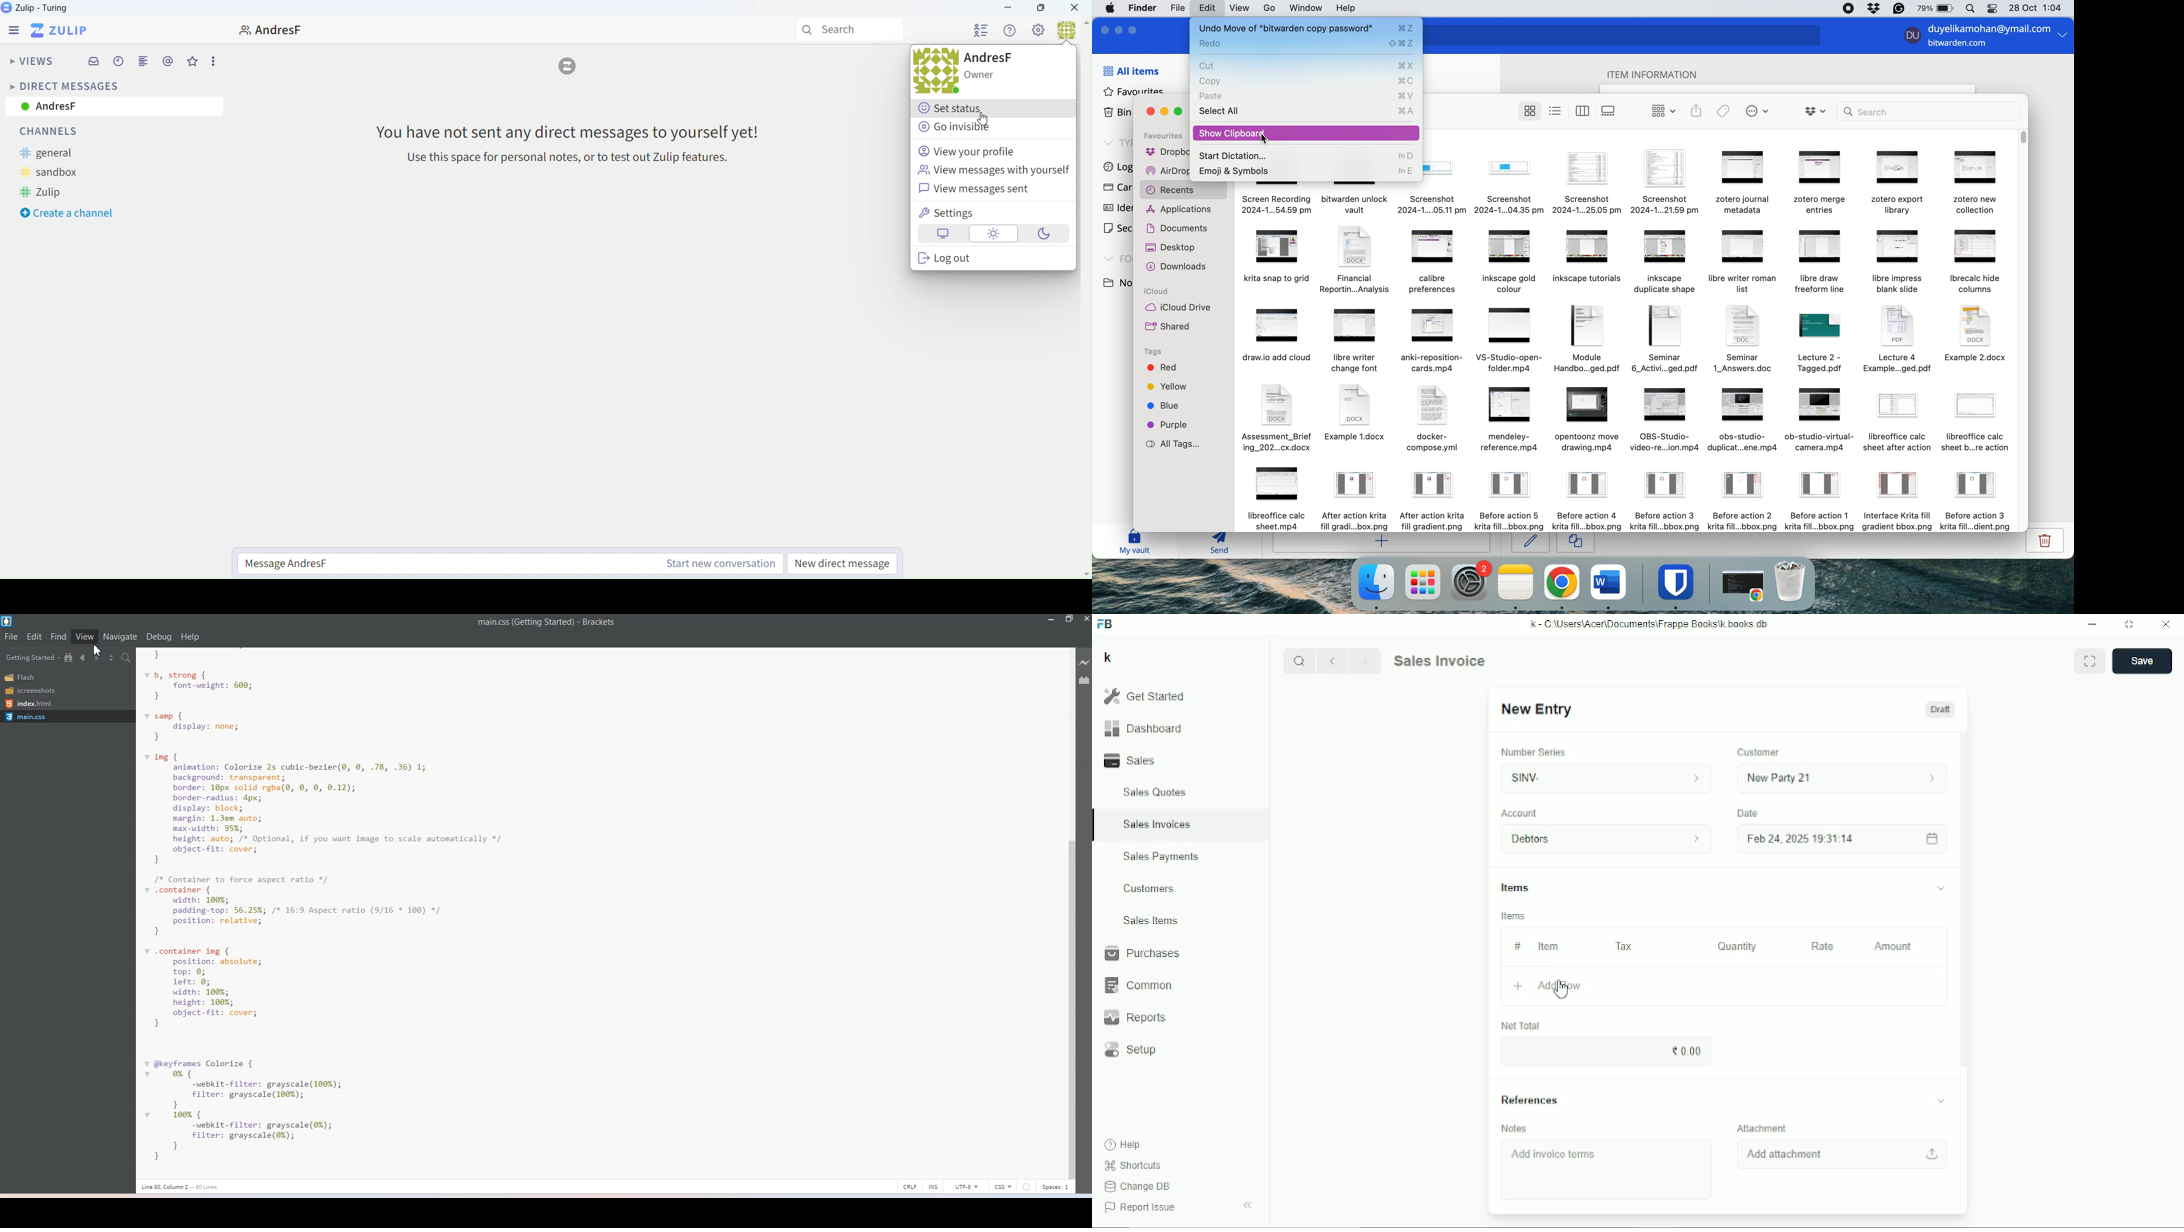  I want to click on 0.00, so click(1688, 1050).